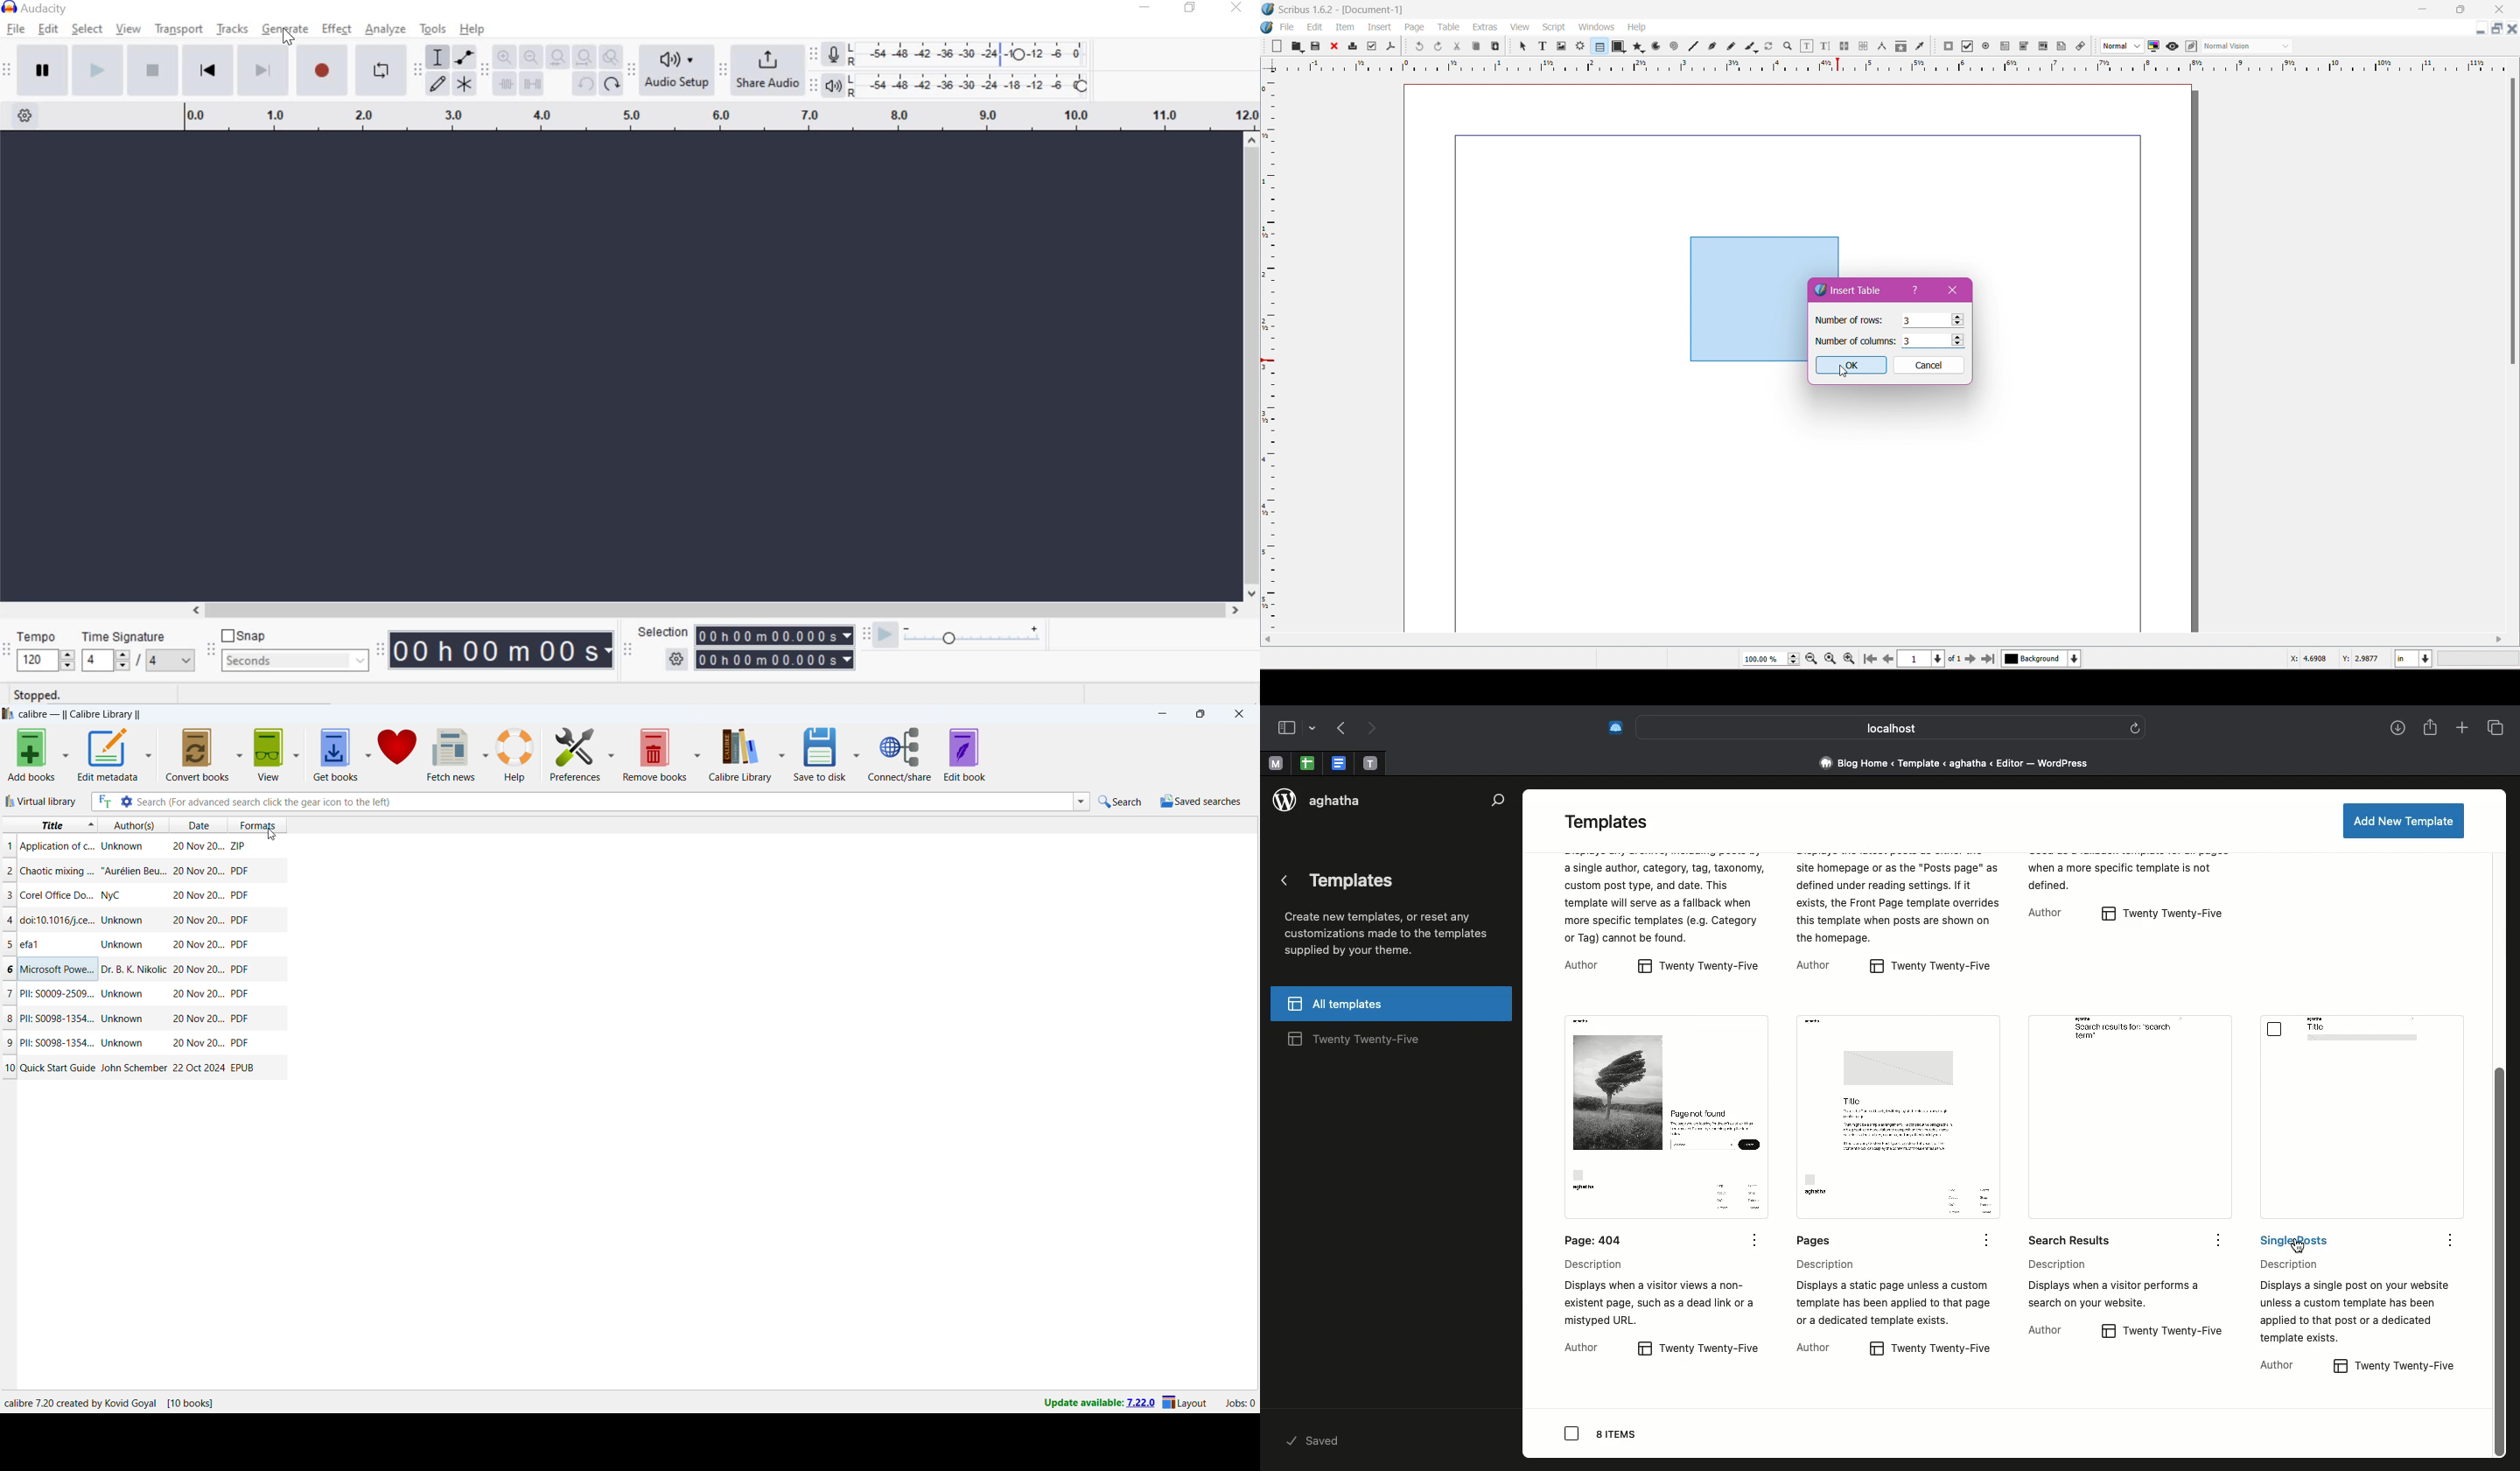 The width and height of the screenshot is (2520, 1484). I want to click on PDF Text Fields, so click(2002, 47).